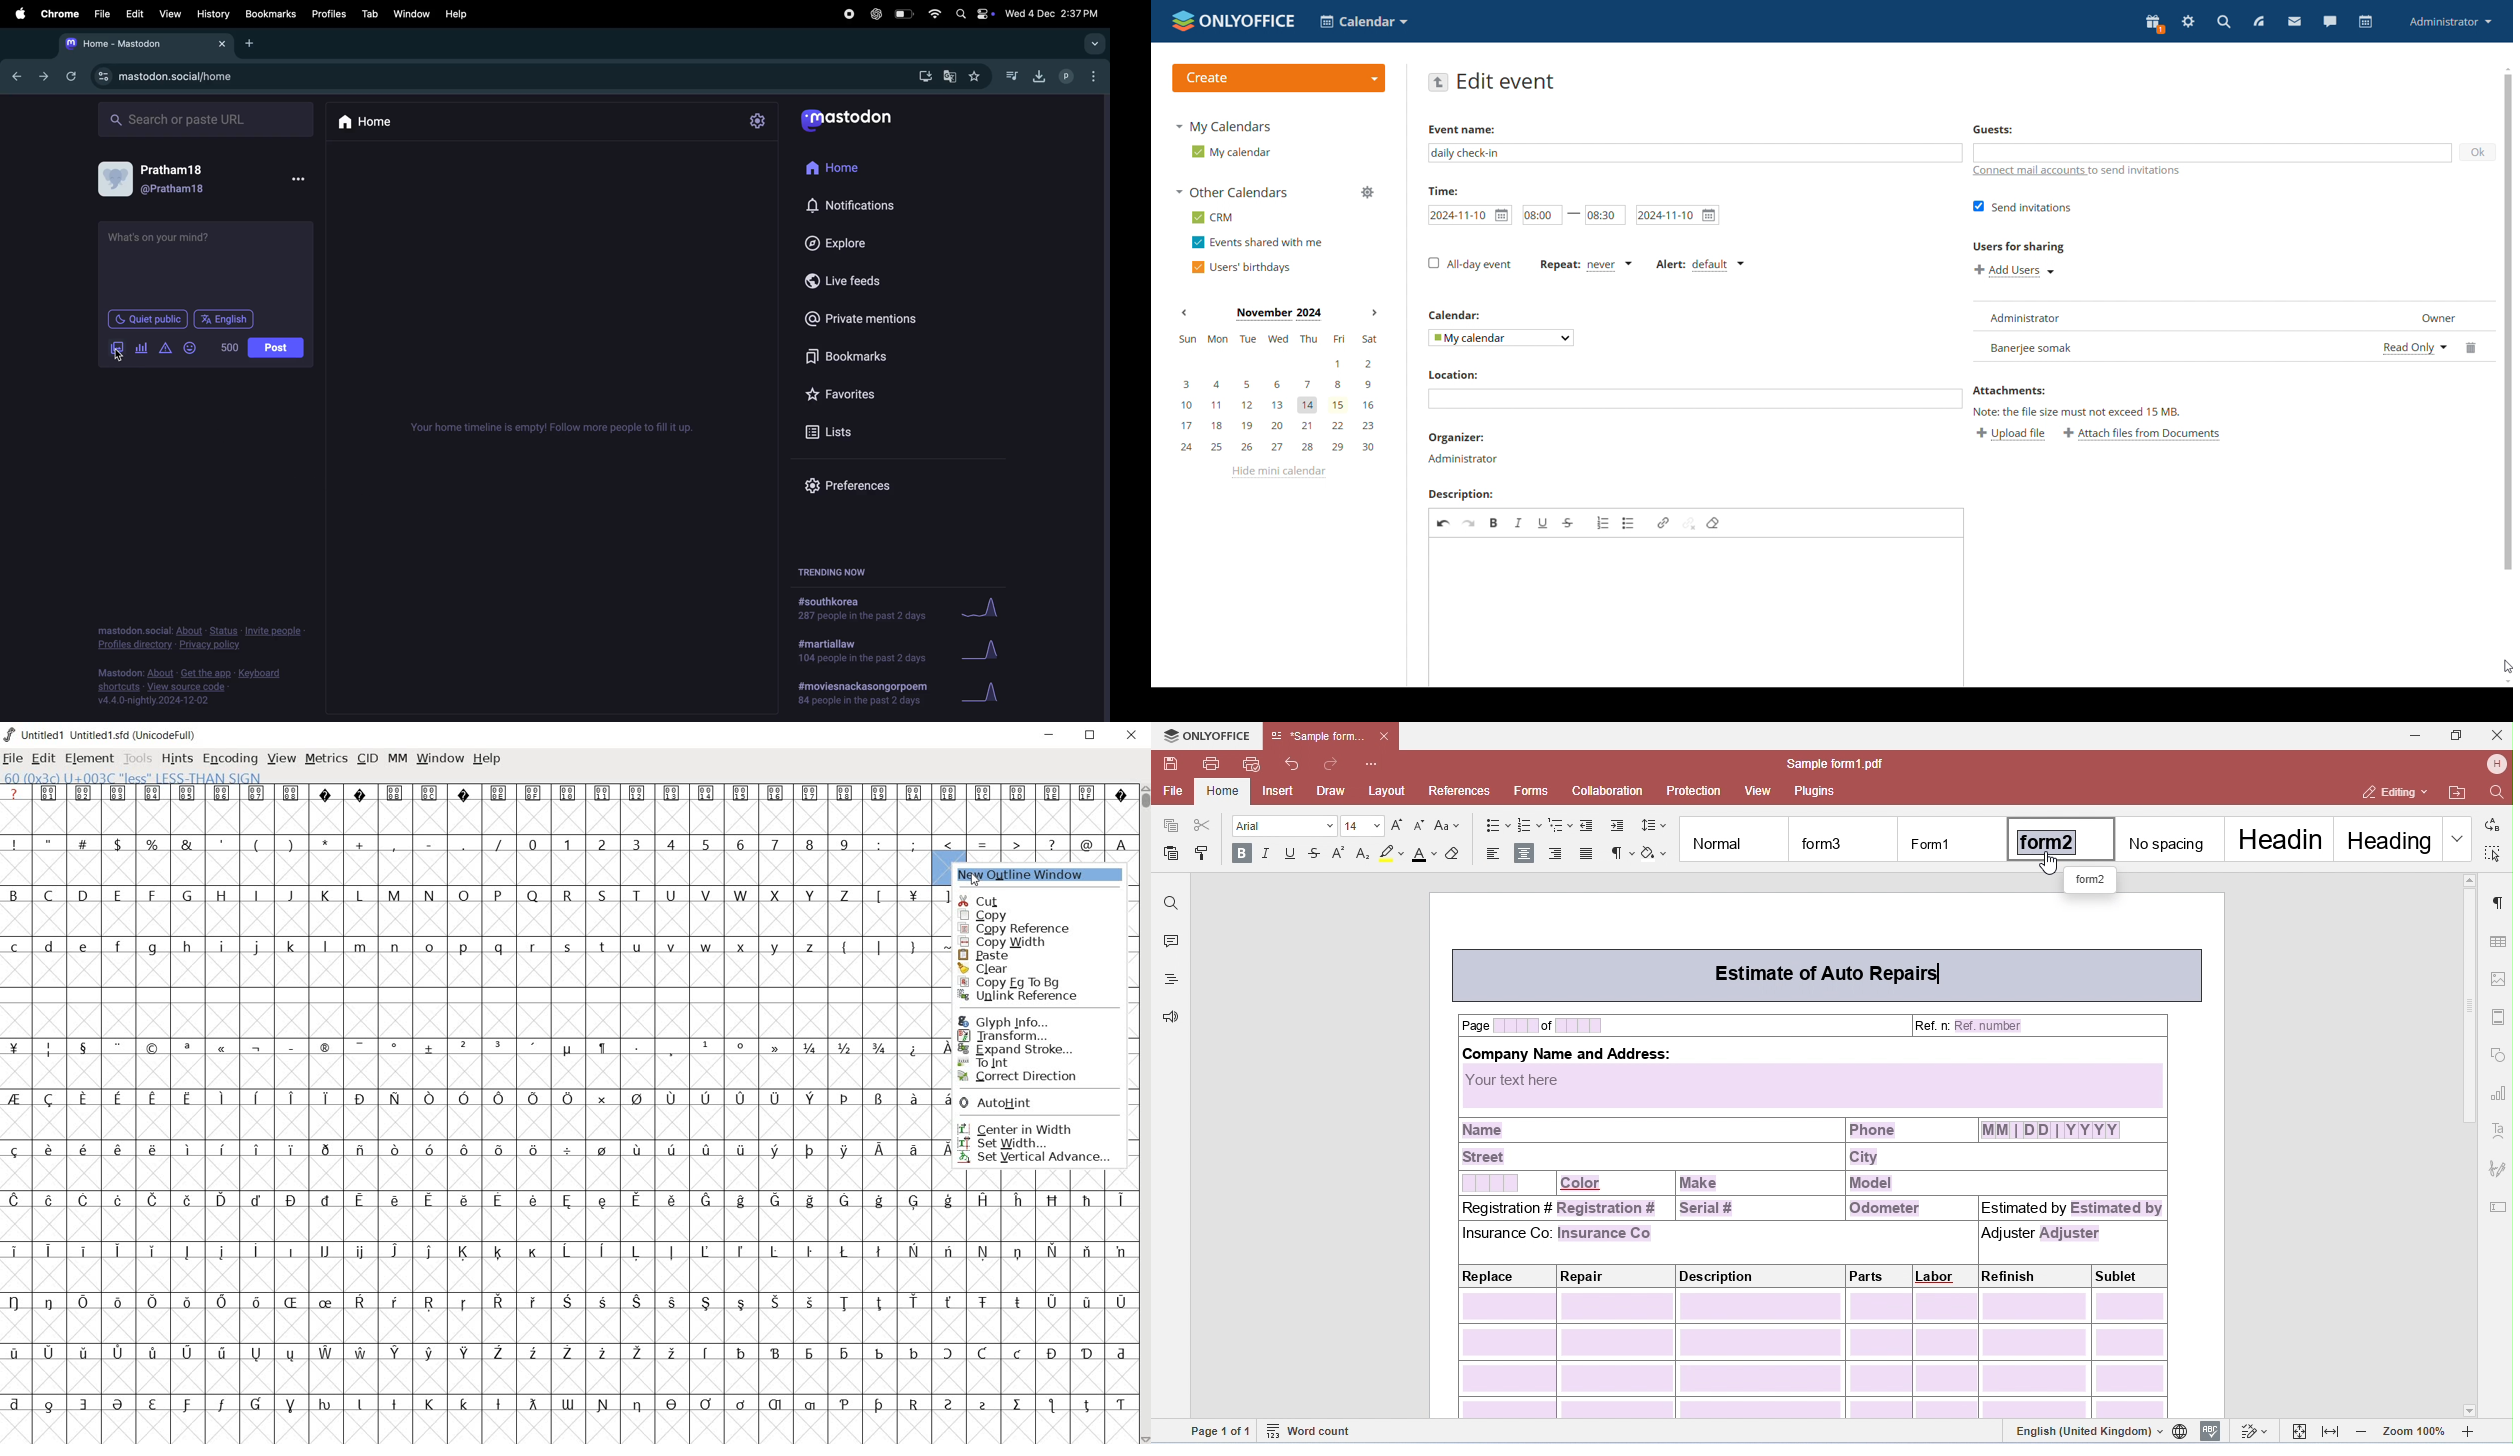 Image resolution: width=2520 pixels, height=1456 pixels. Describe the element at coordinates (571, 1199) in the screenshot. I see `special letters` at that location.